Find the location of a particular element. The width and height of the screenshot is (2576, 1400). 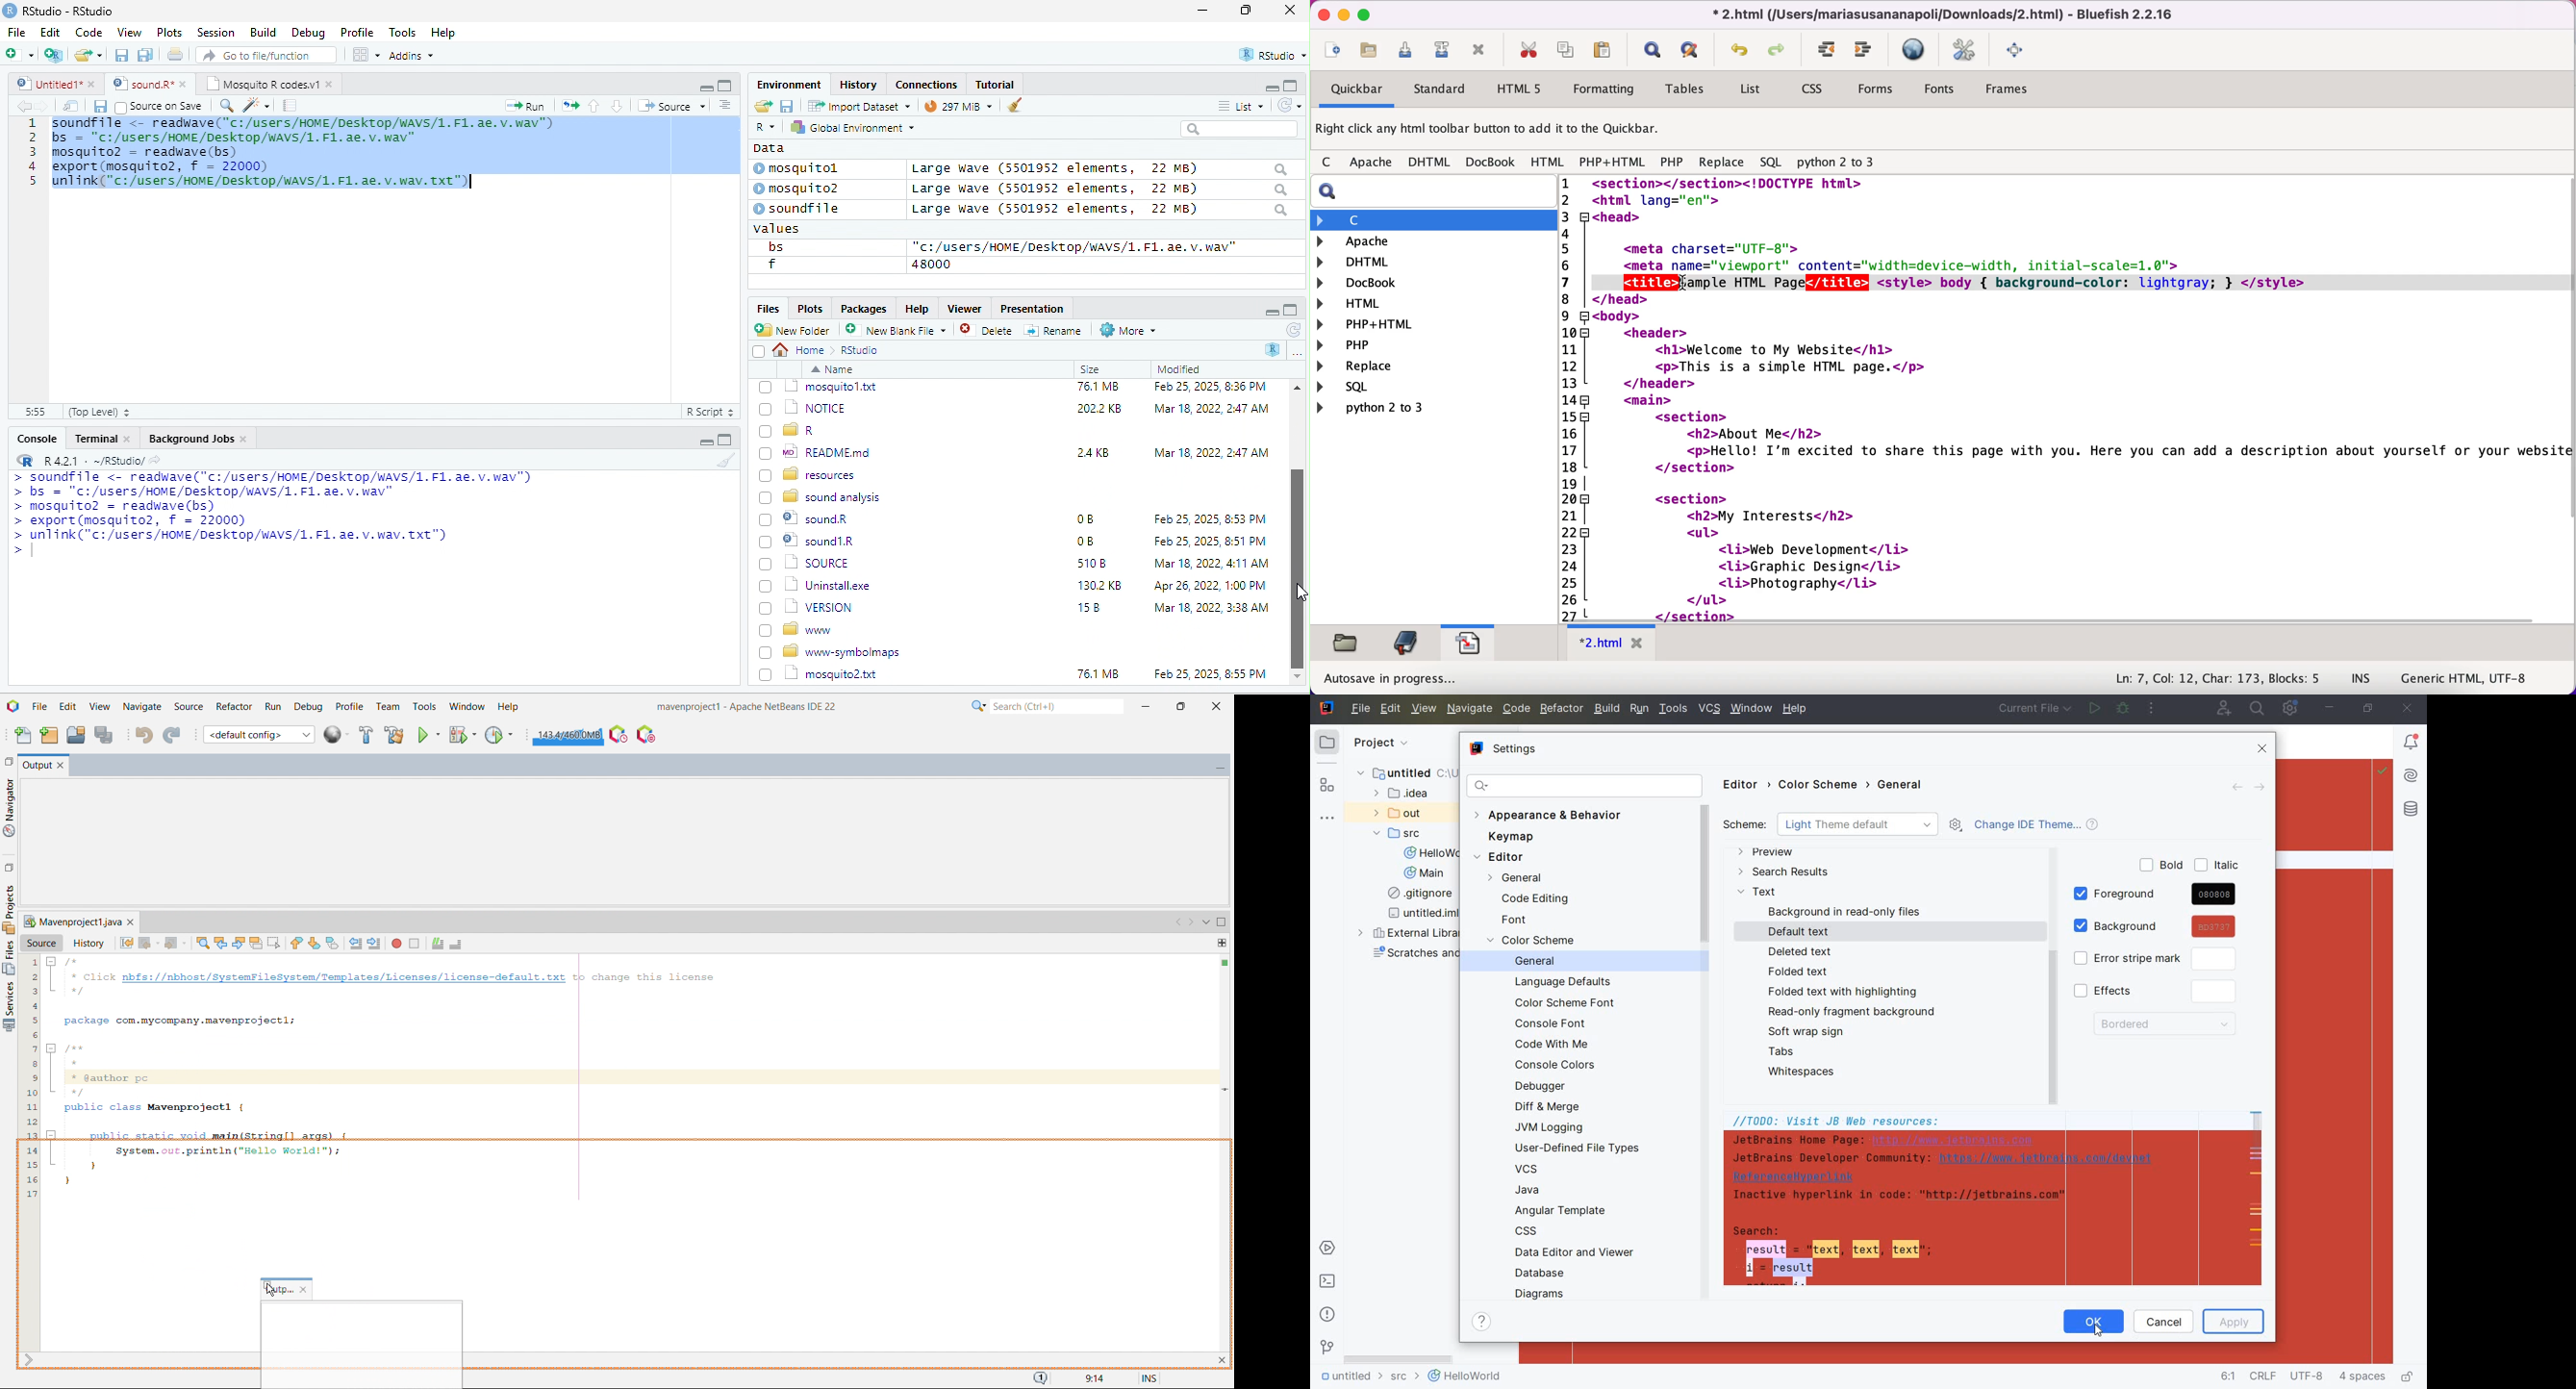

apache is located at coordinates (1409, 241).